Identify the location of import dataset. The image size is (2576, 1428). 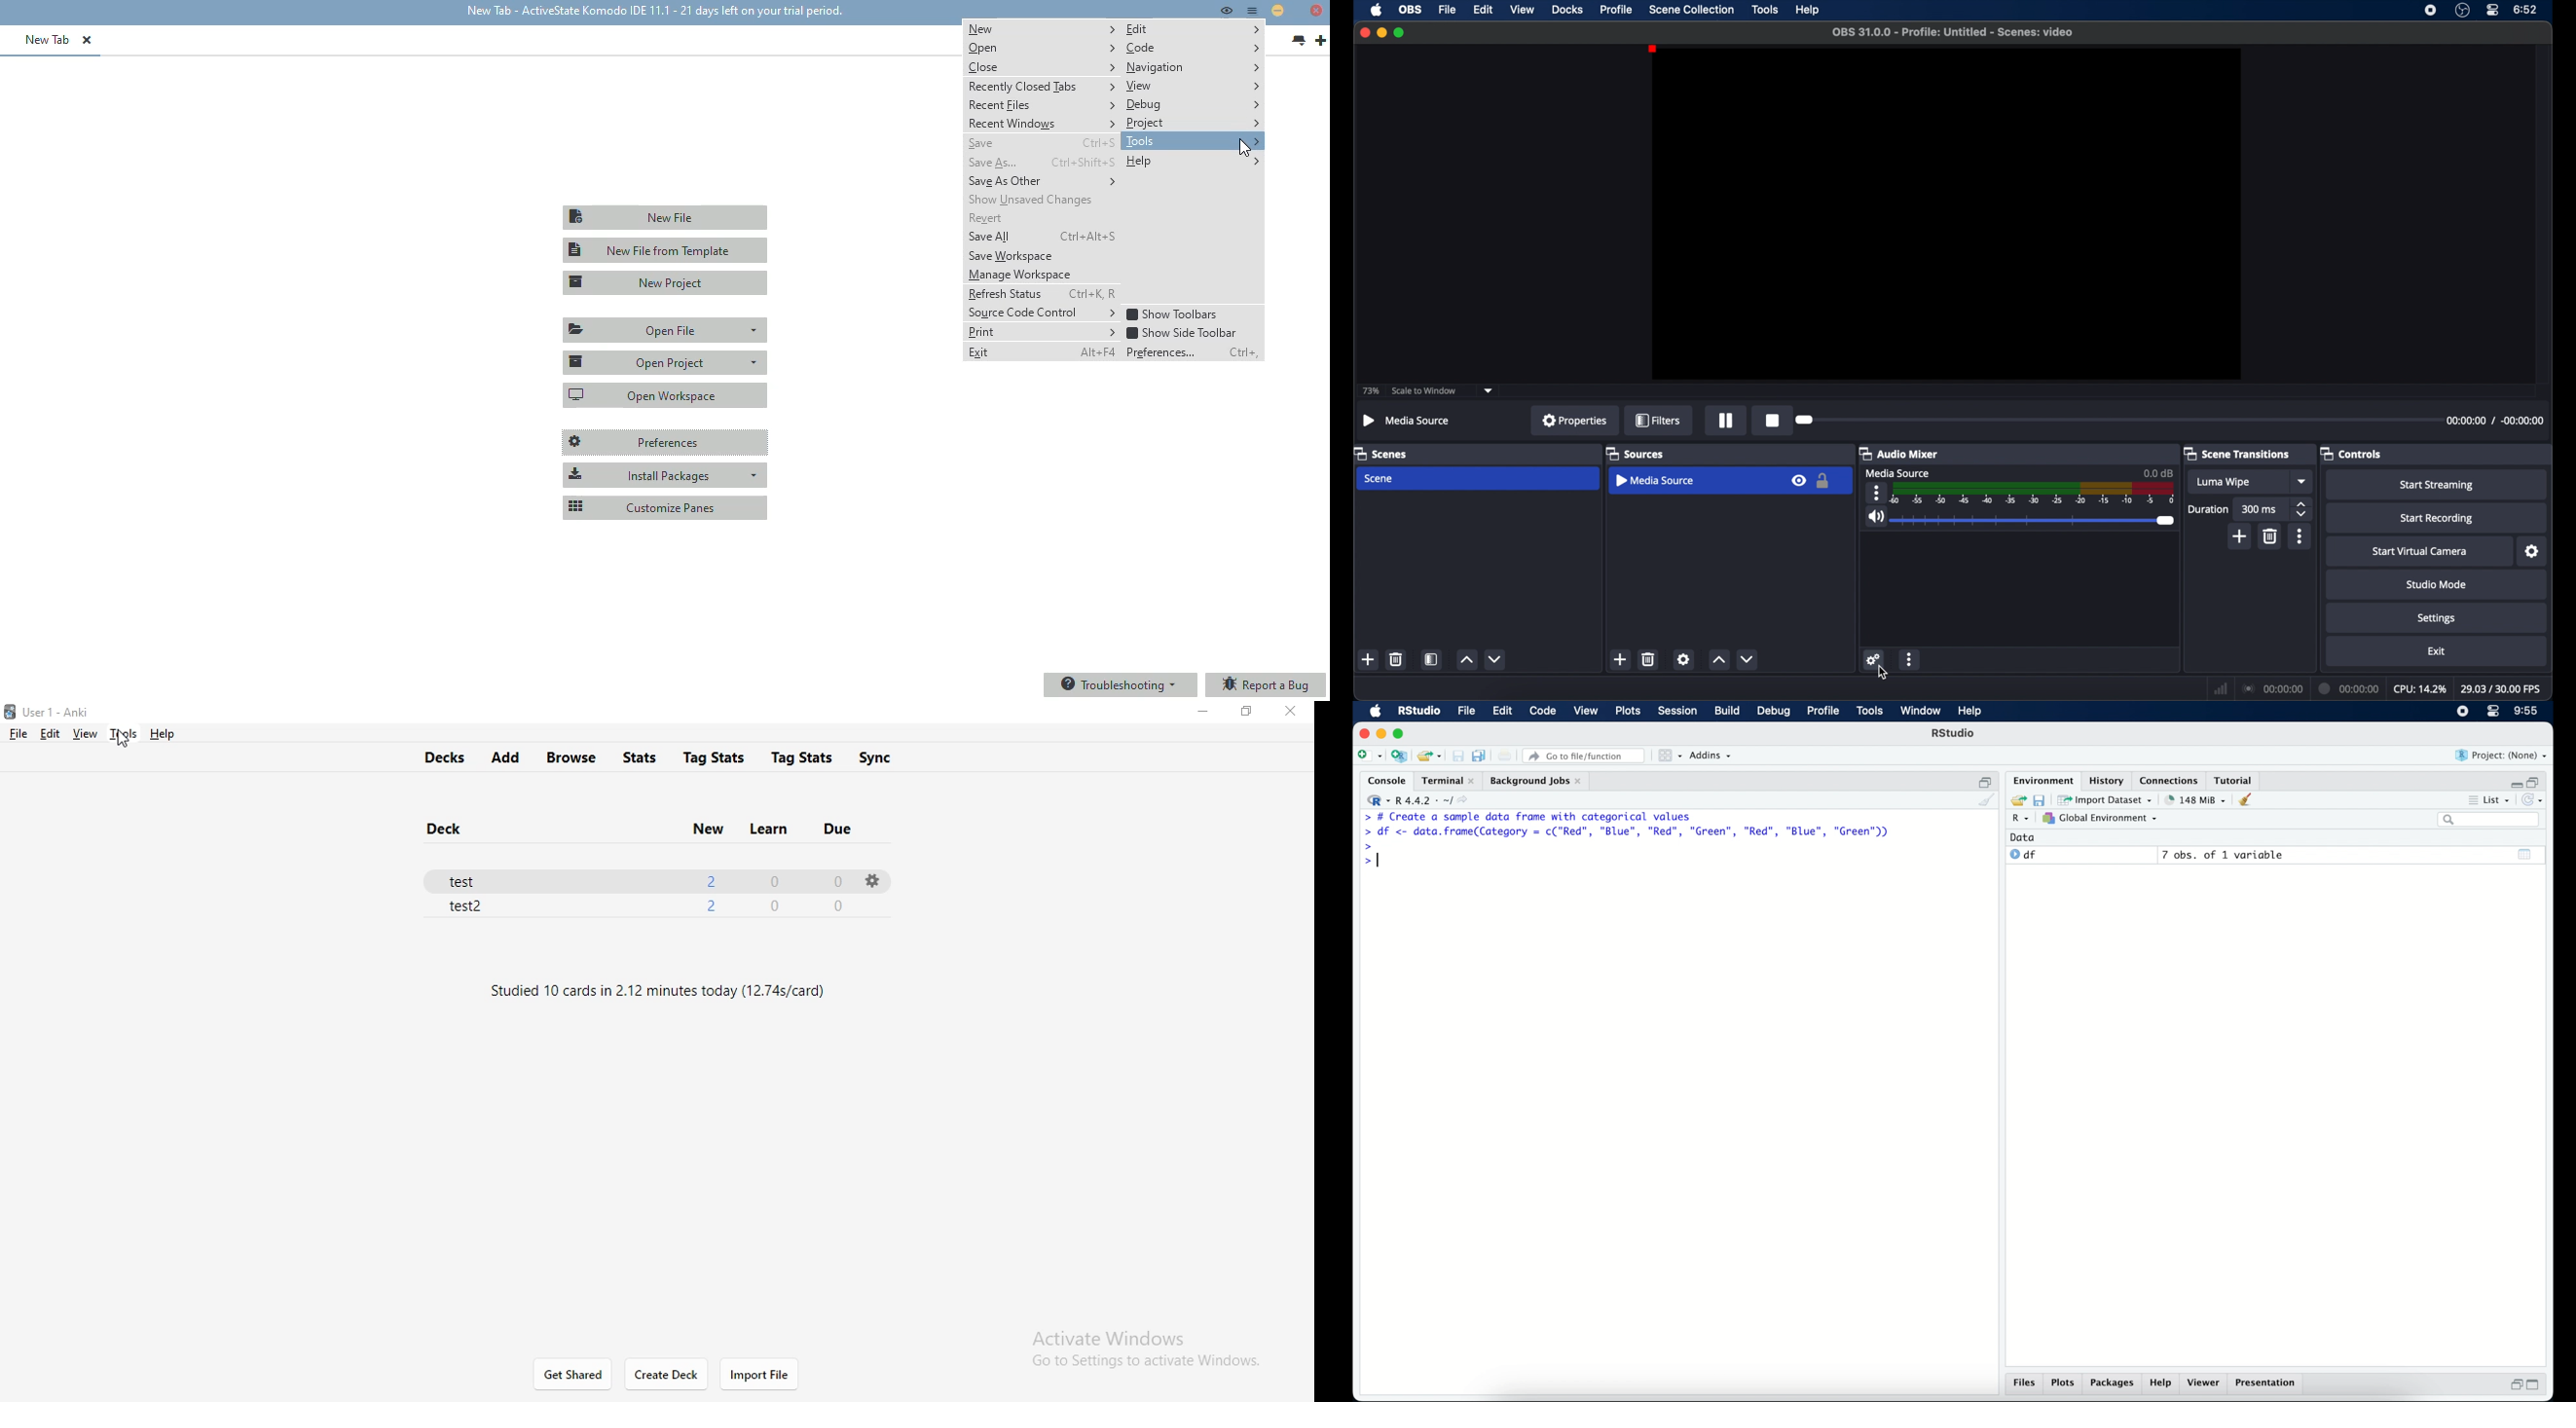
(2106, 799).